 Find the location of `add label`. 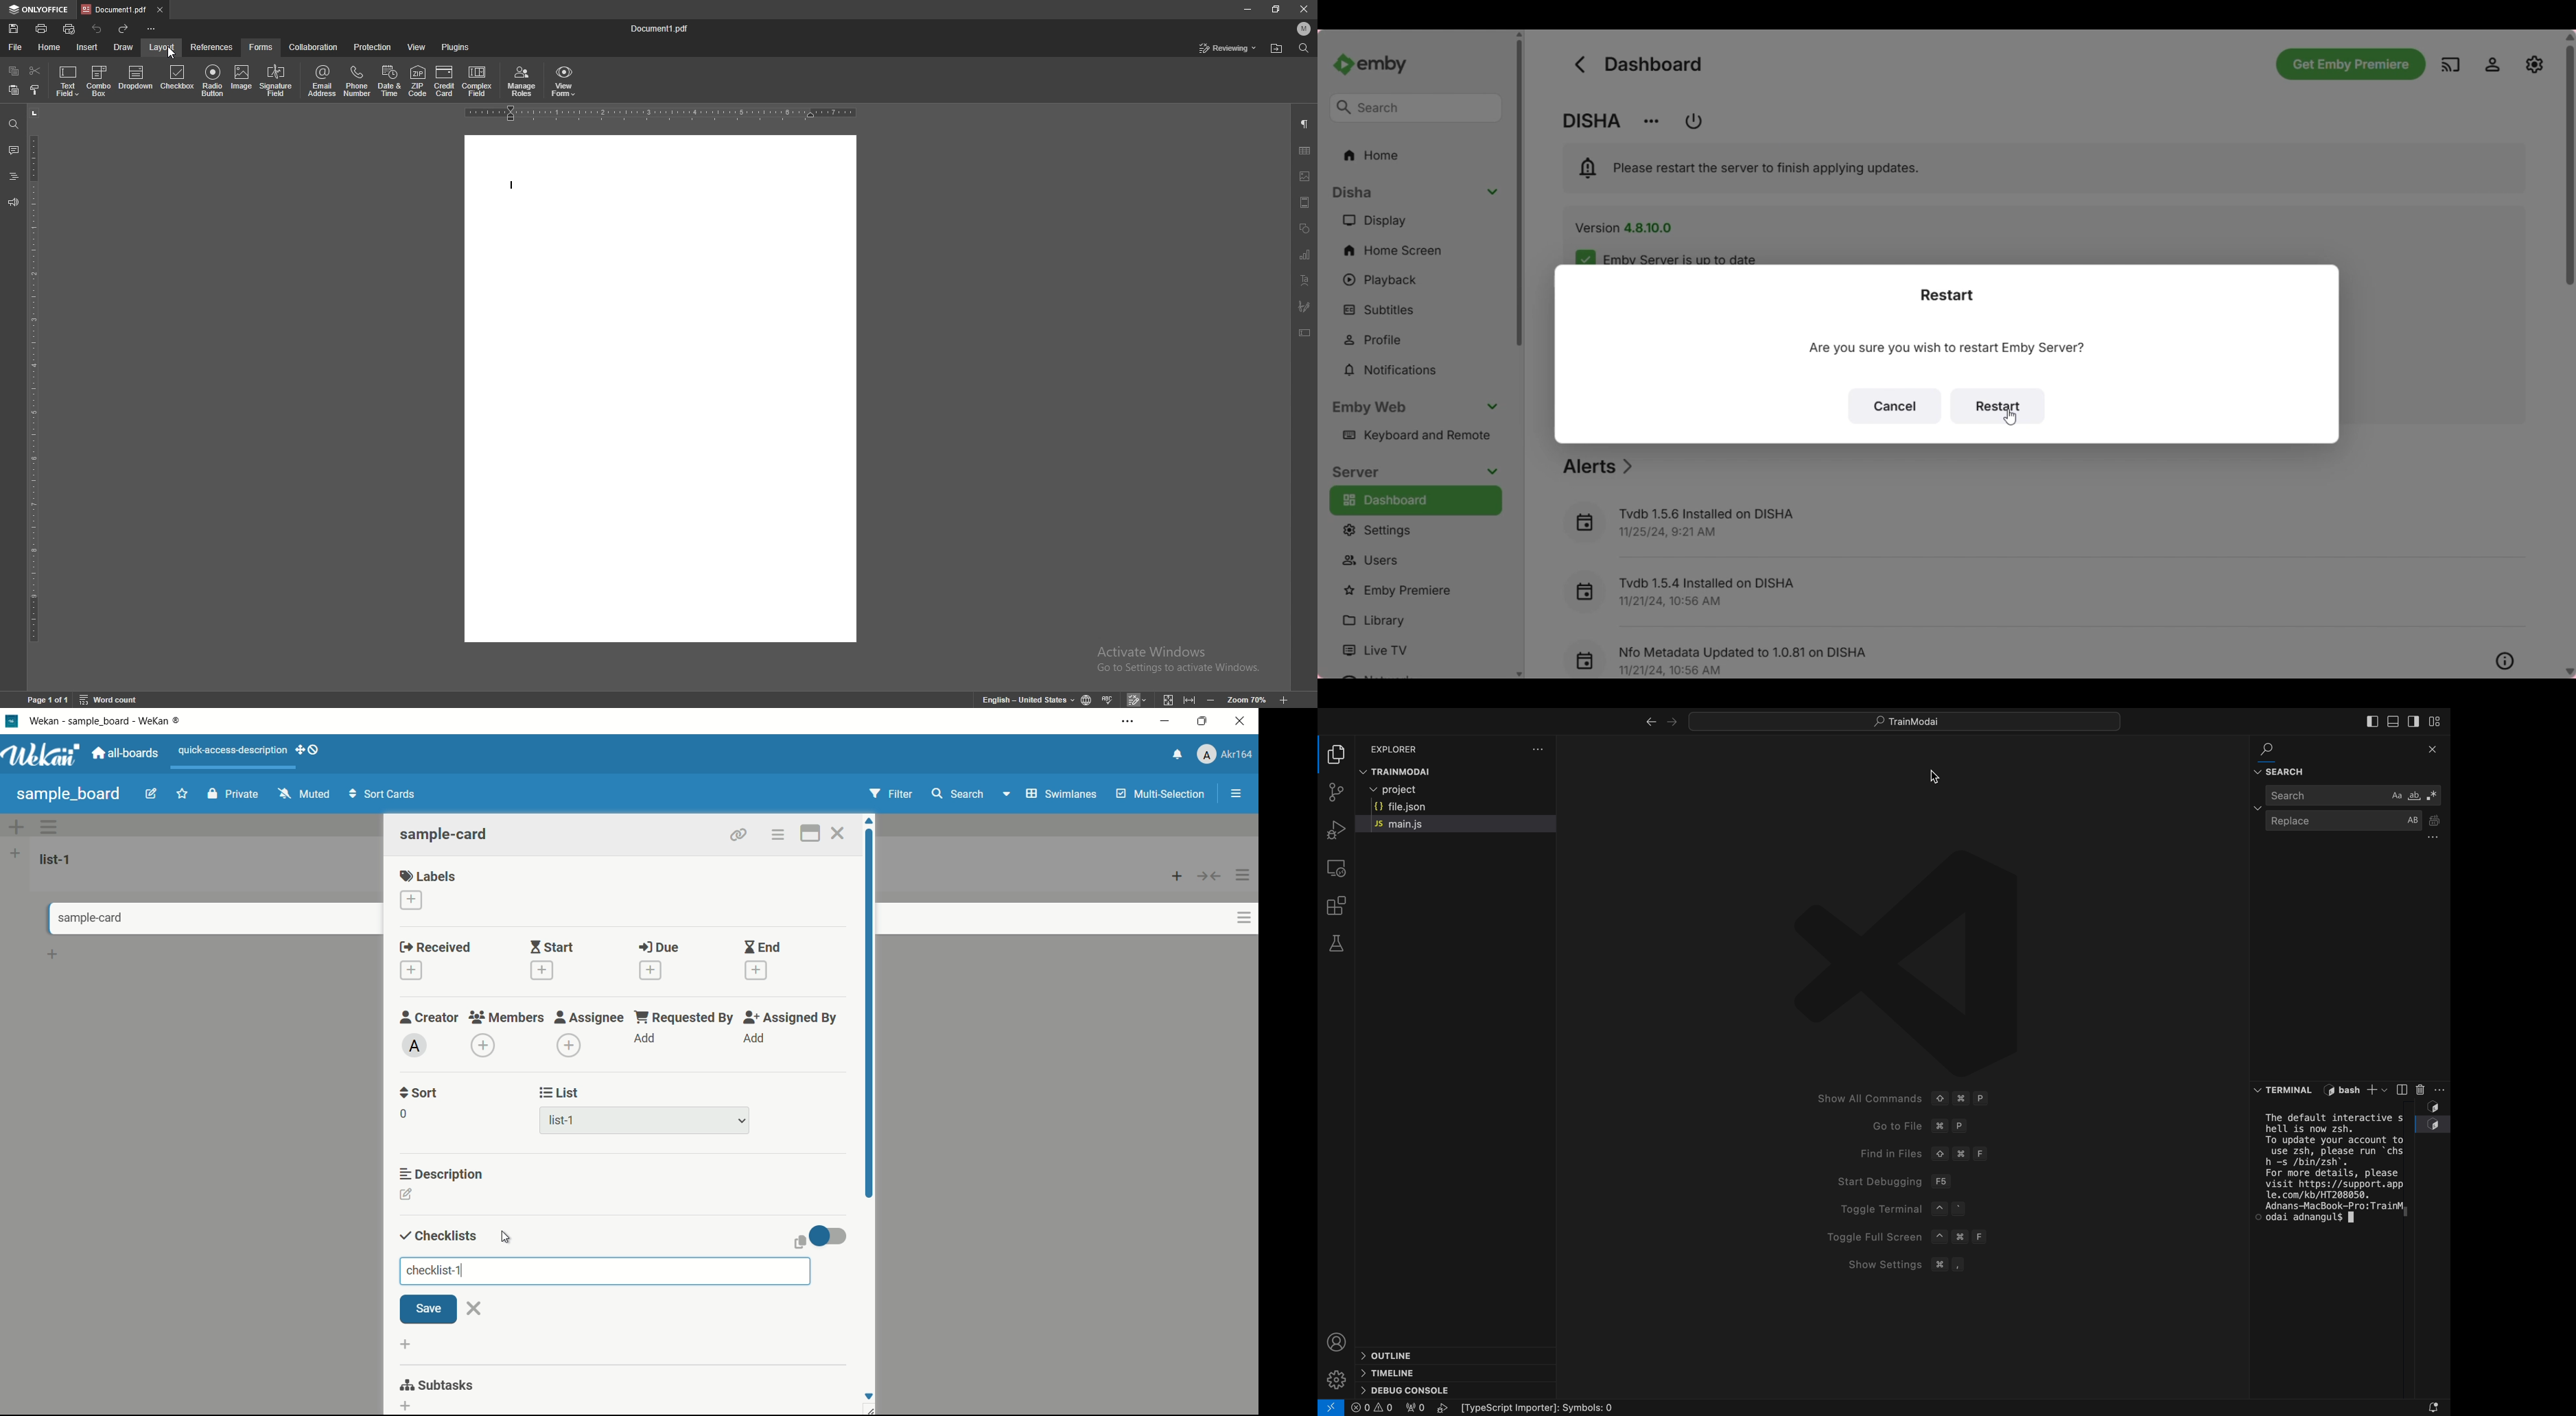

add label is located at coordinates (412, 901).